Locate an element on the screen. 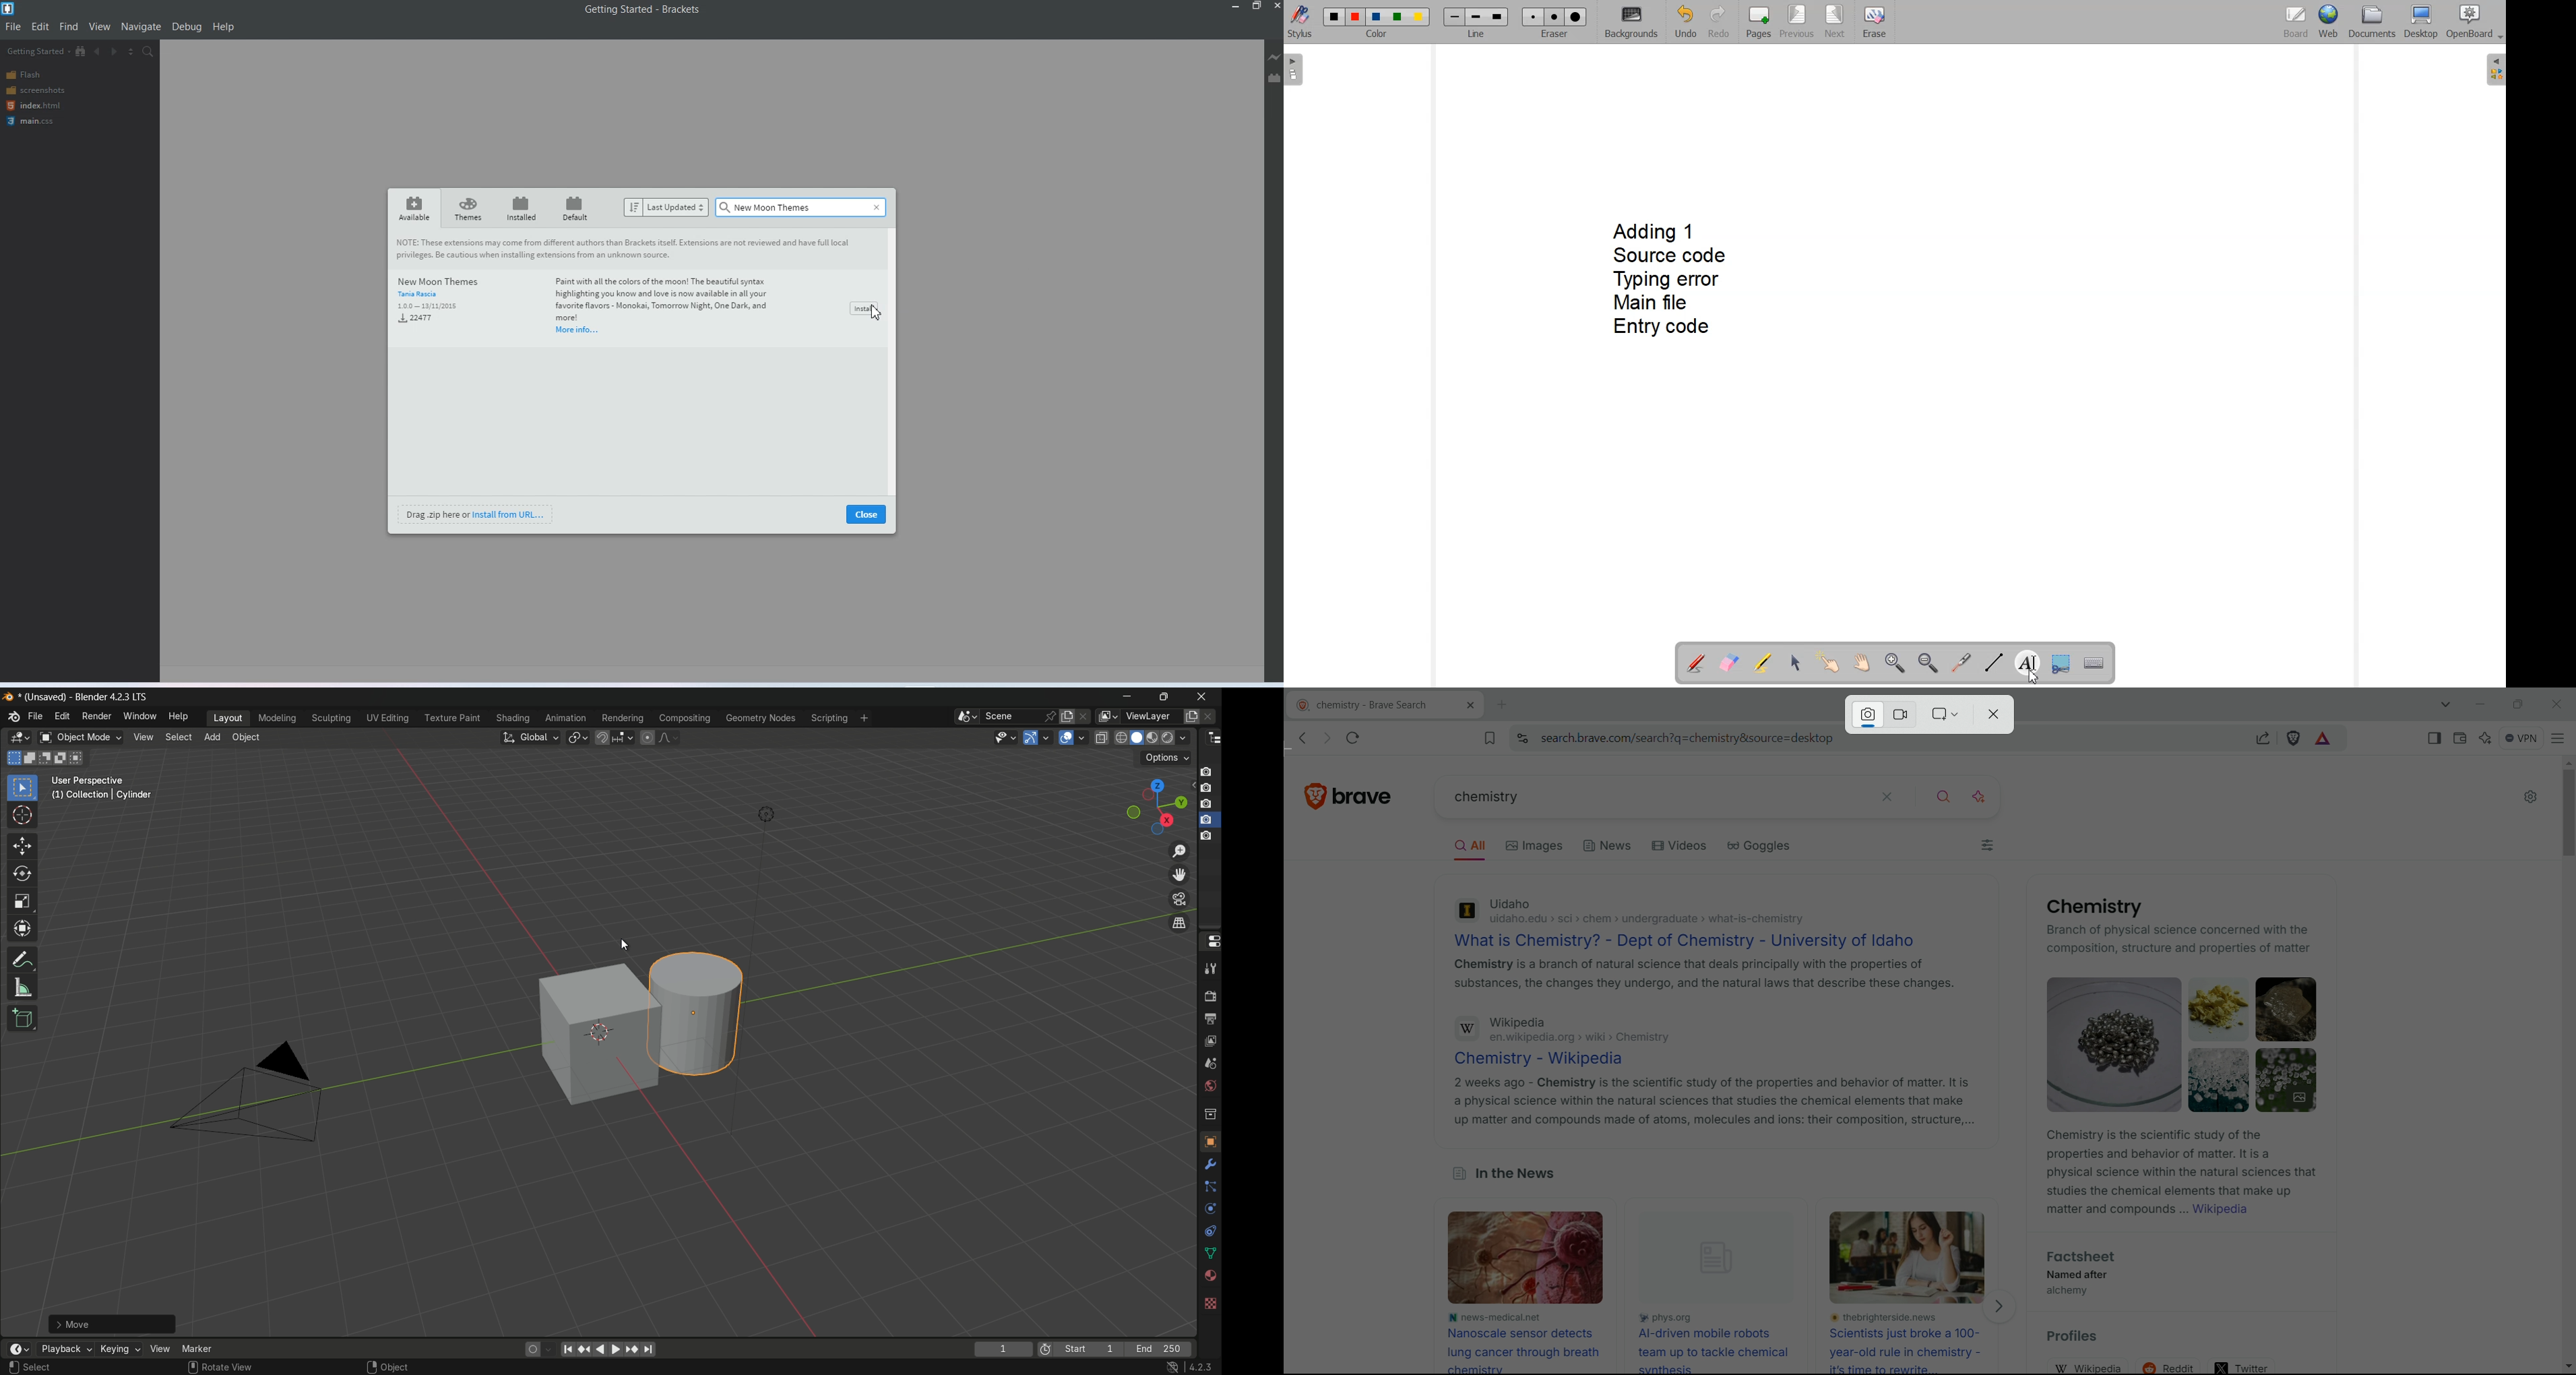 Image resolution: width=2576 pixels, height=1400 pixels. compositing menu is located at coordinates (685, 718).